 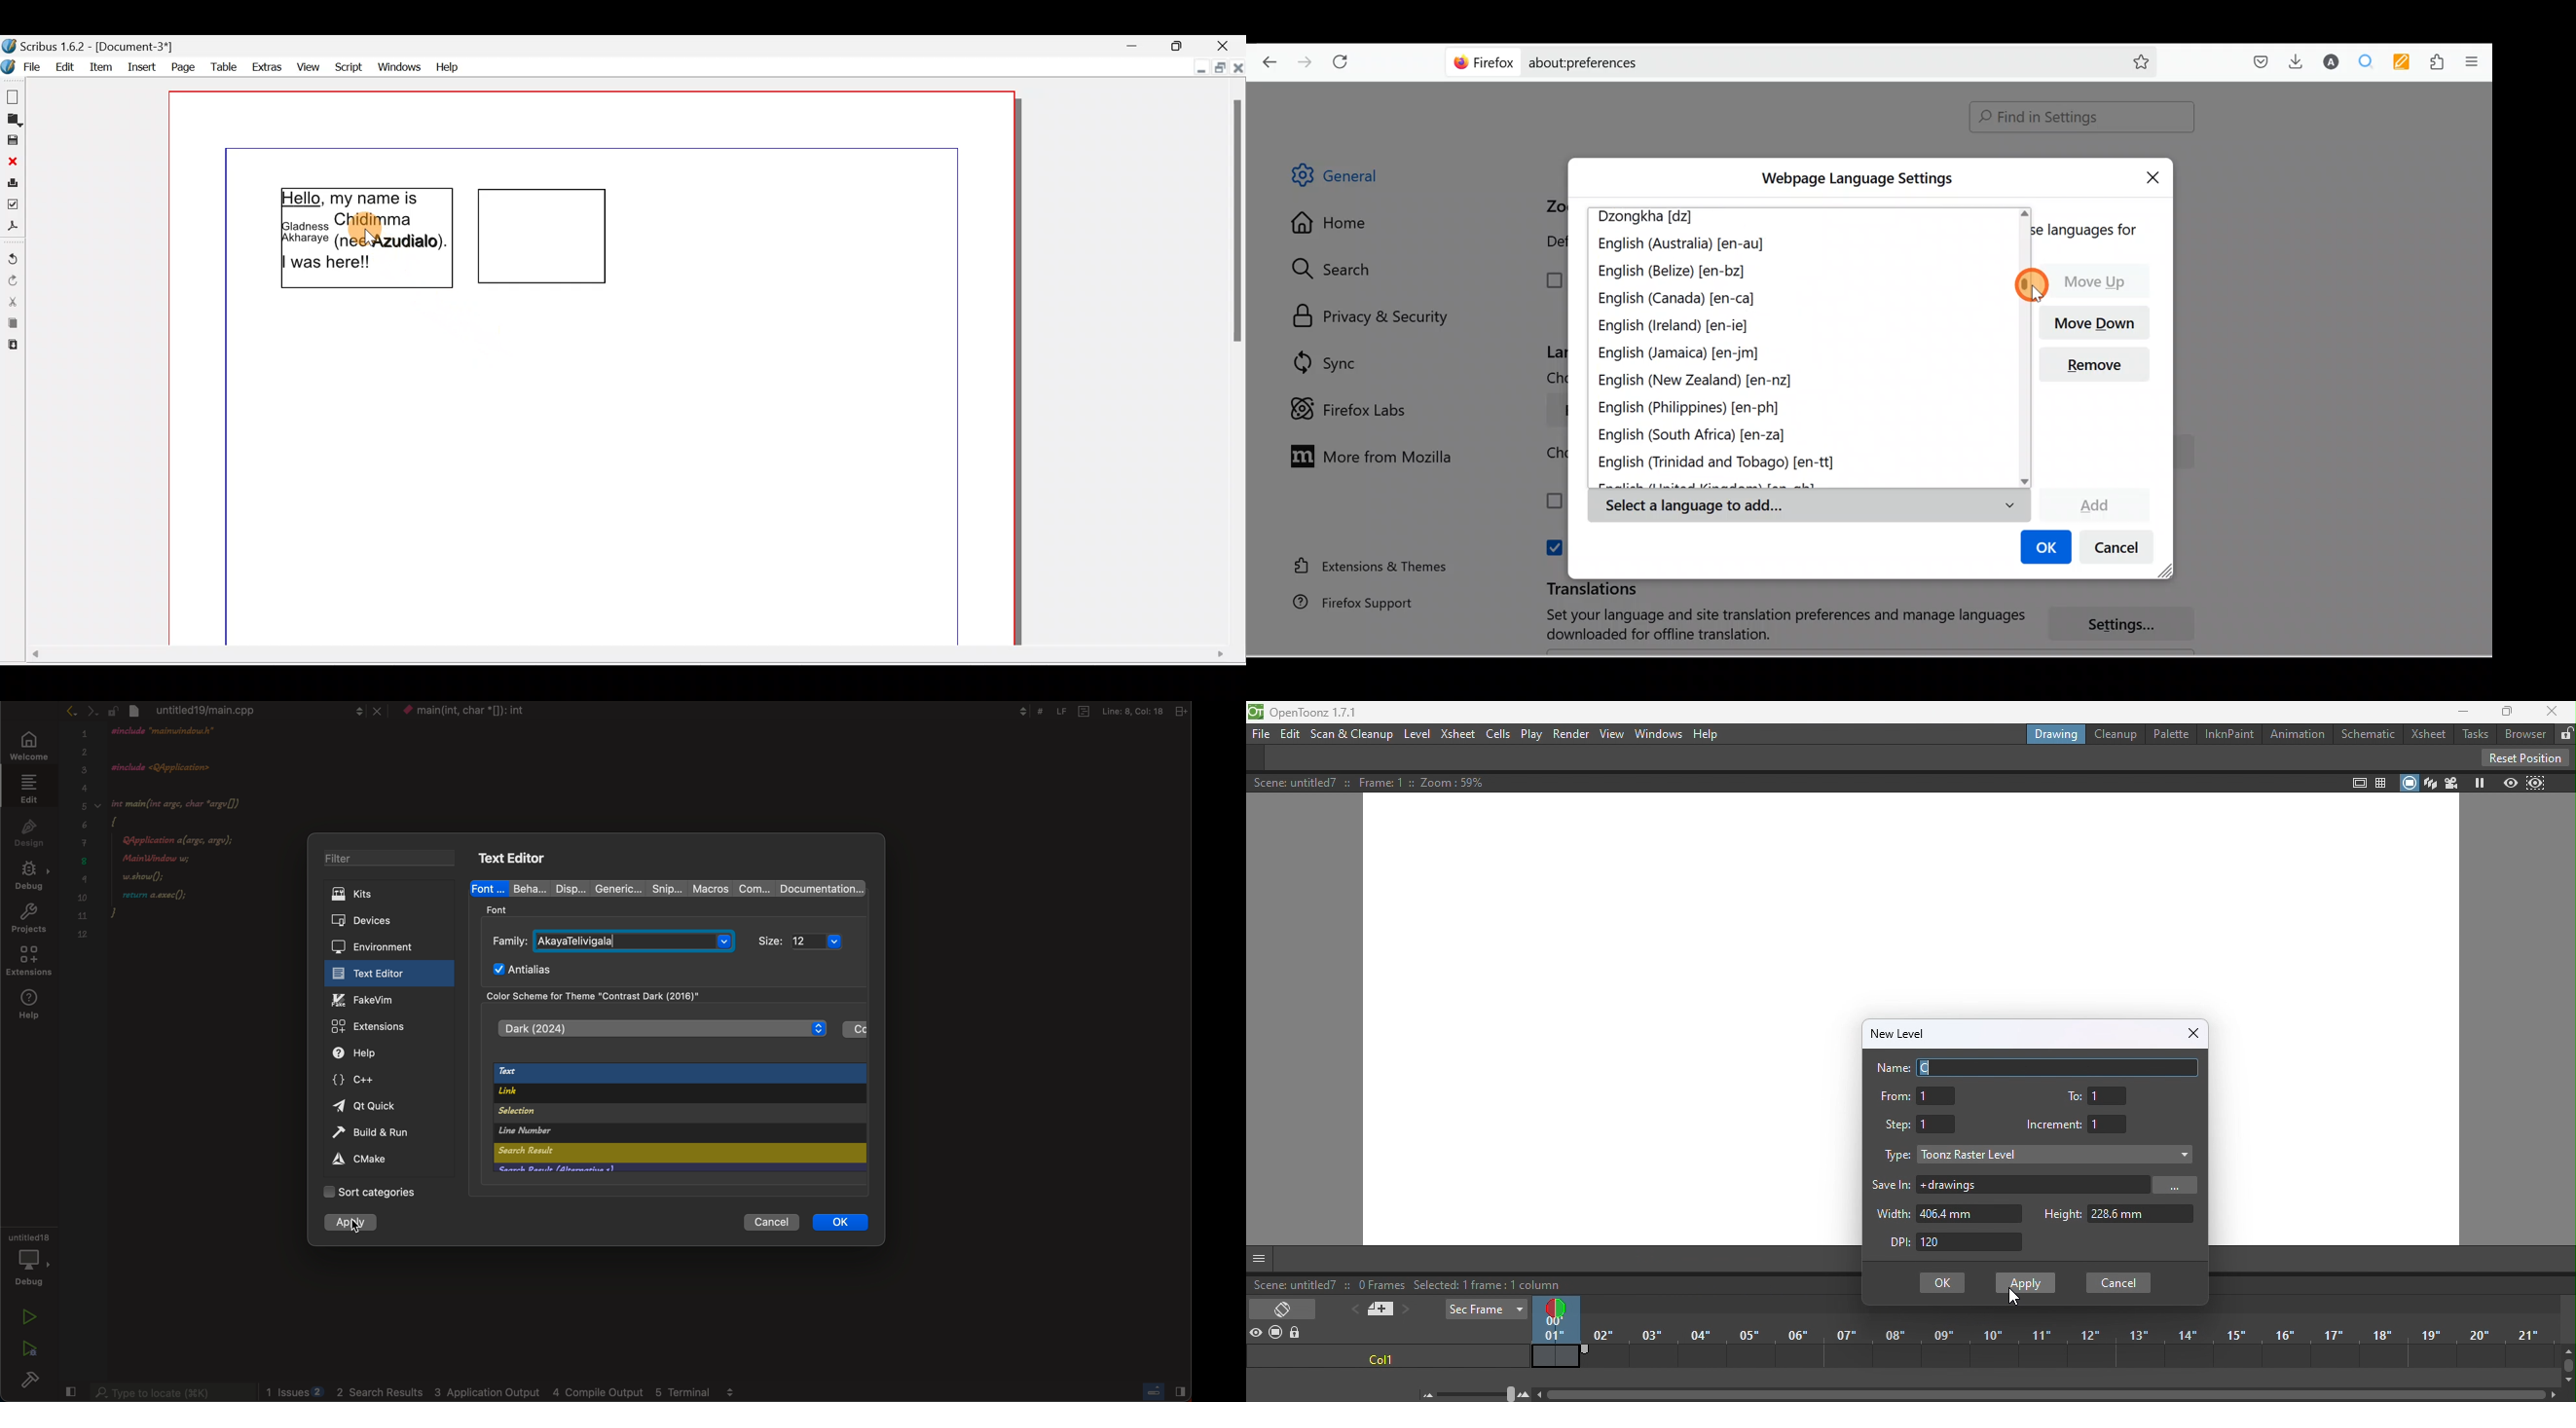 I want to click on kits, so click(x=390, y=893).